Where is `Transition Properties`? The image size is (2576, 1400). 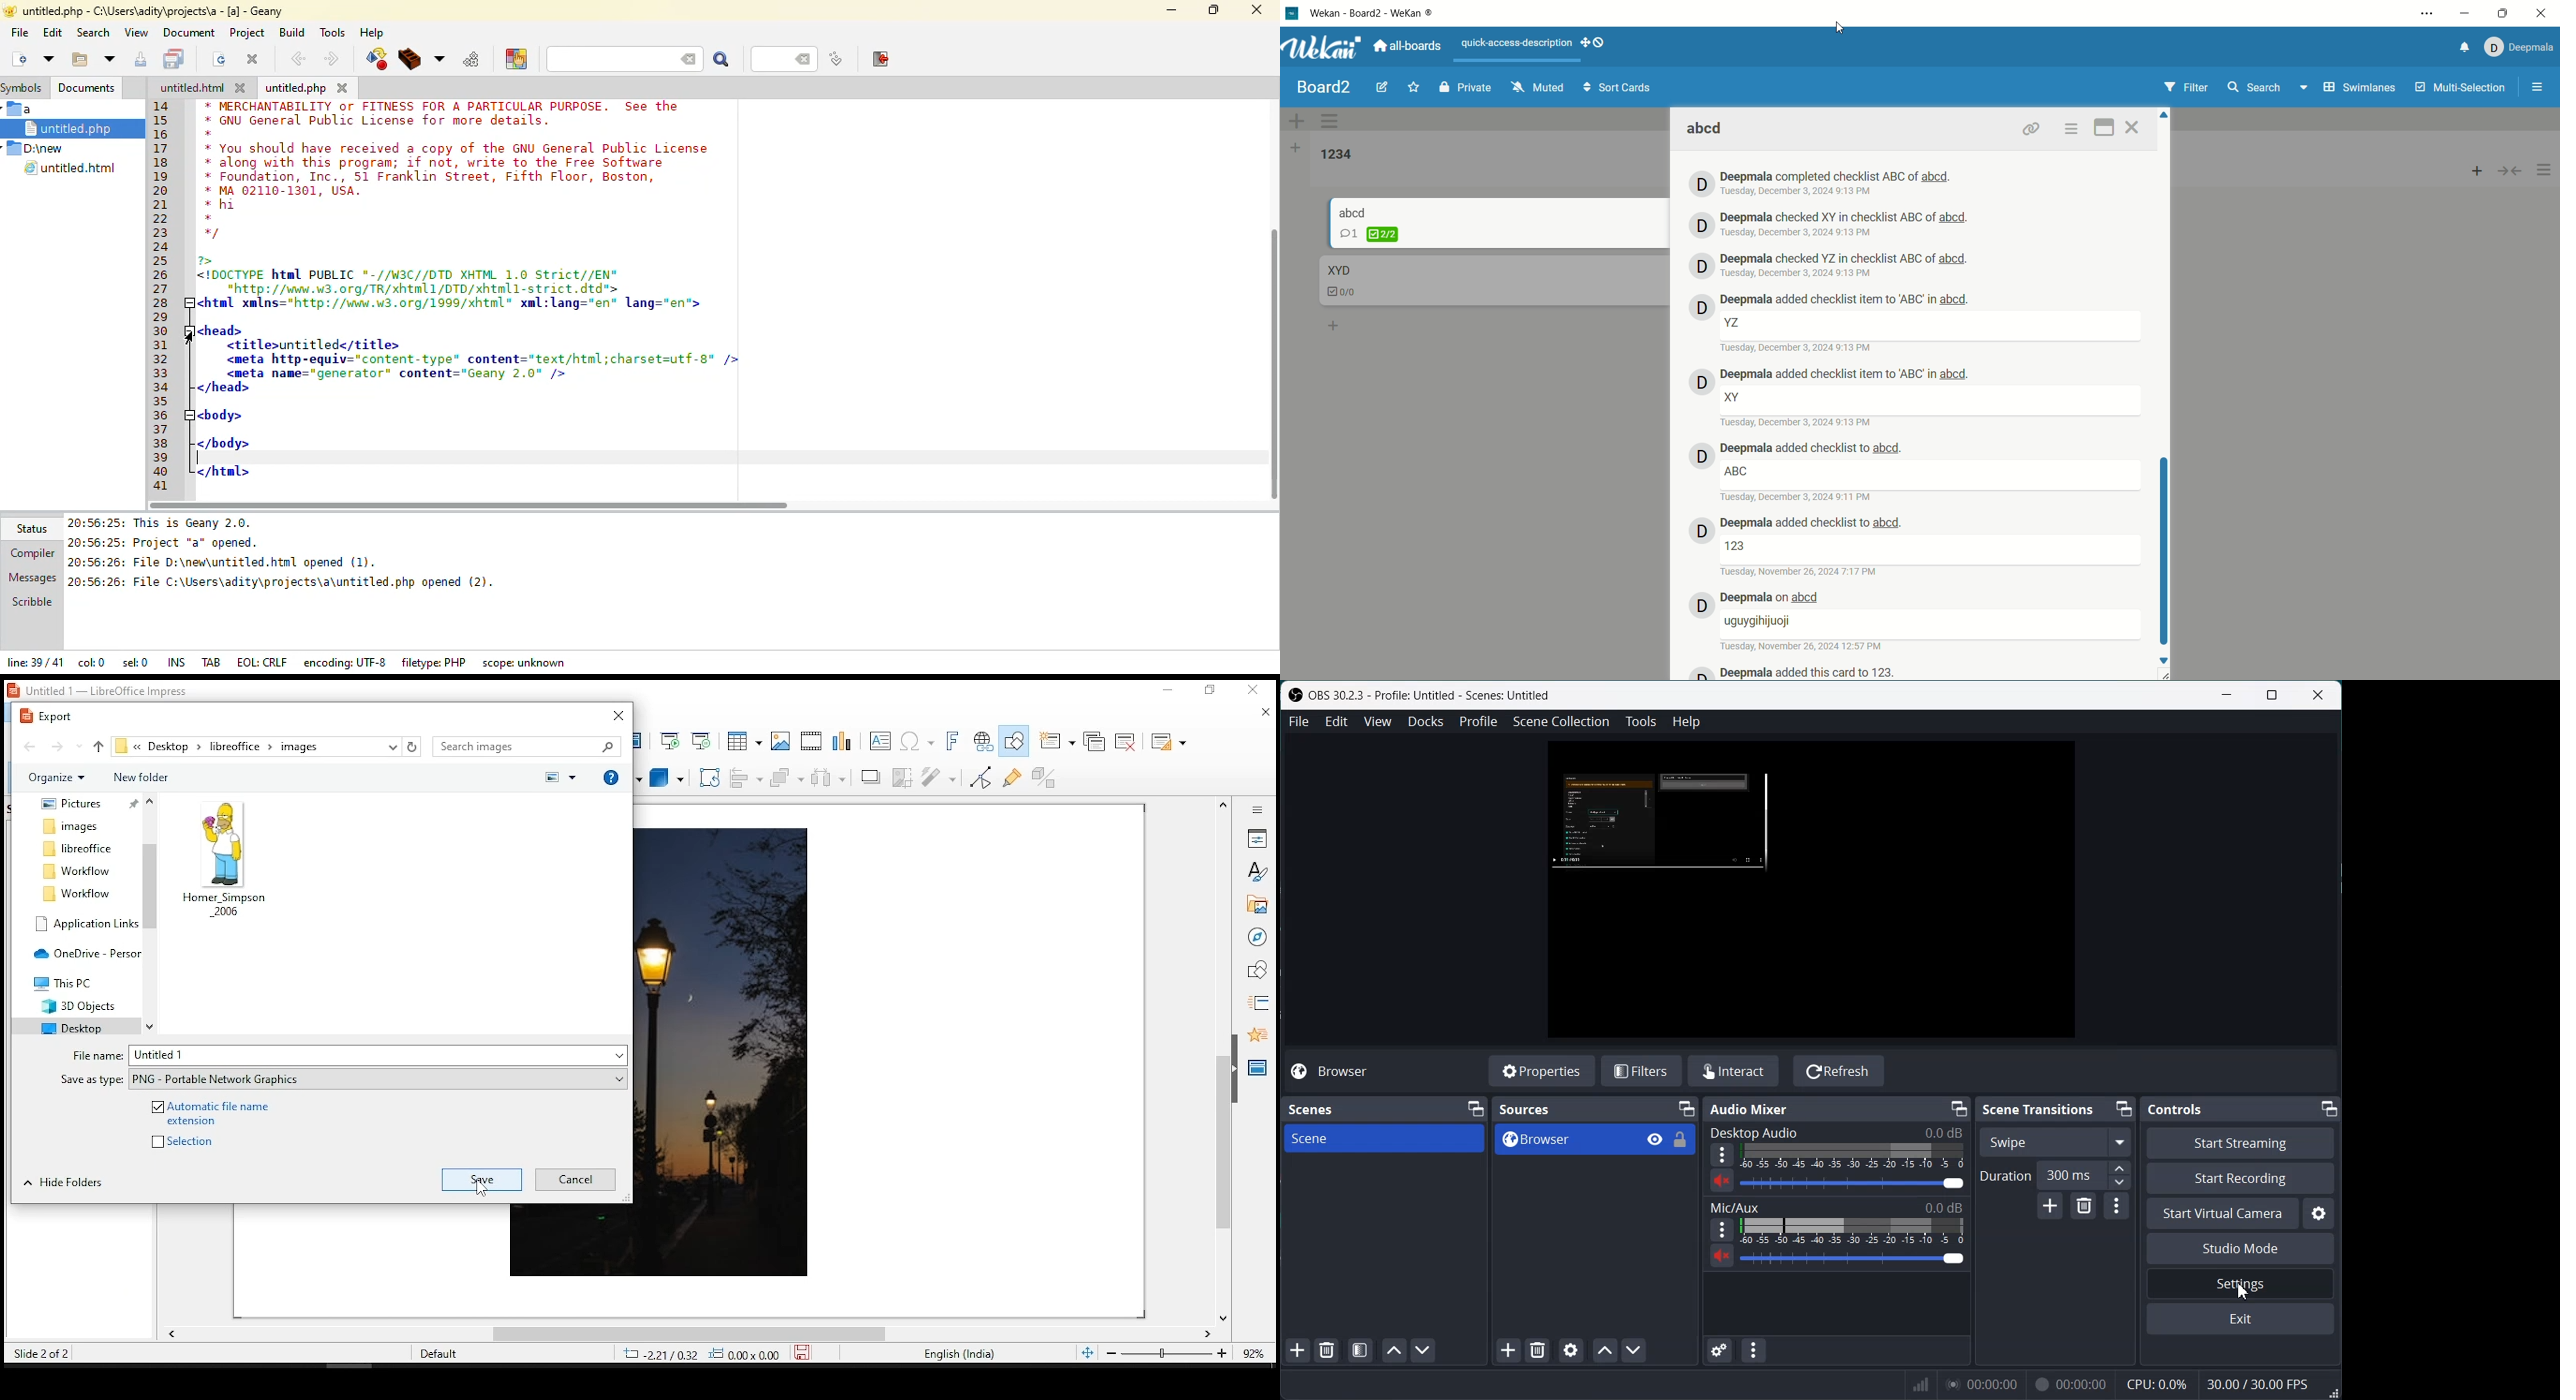
Transition Properties is located at coordinates (2116, 1207).